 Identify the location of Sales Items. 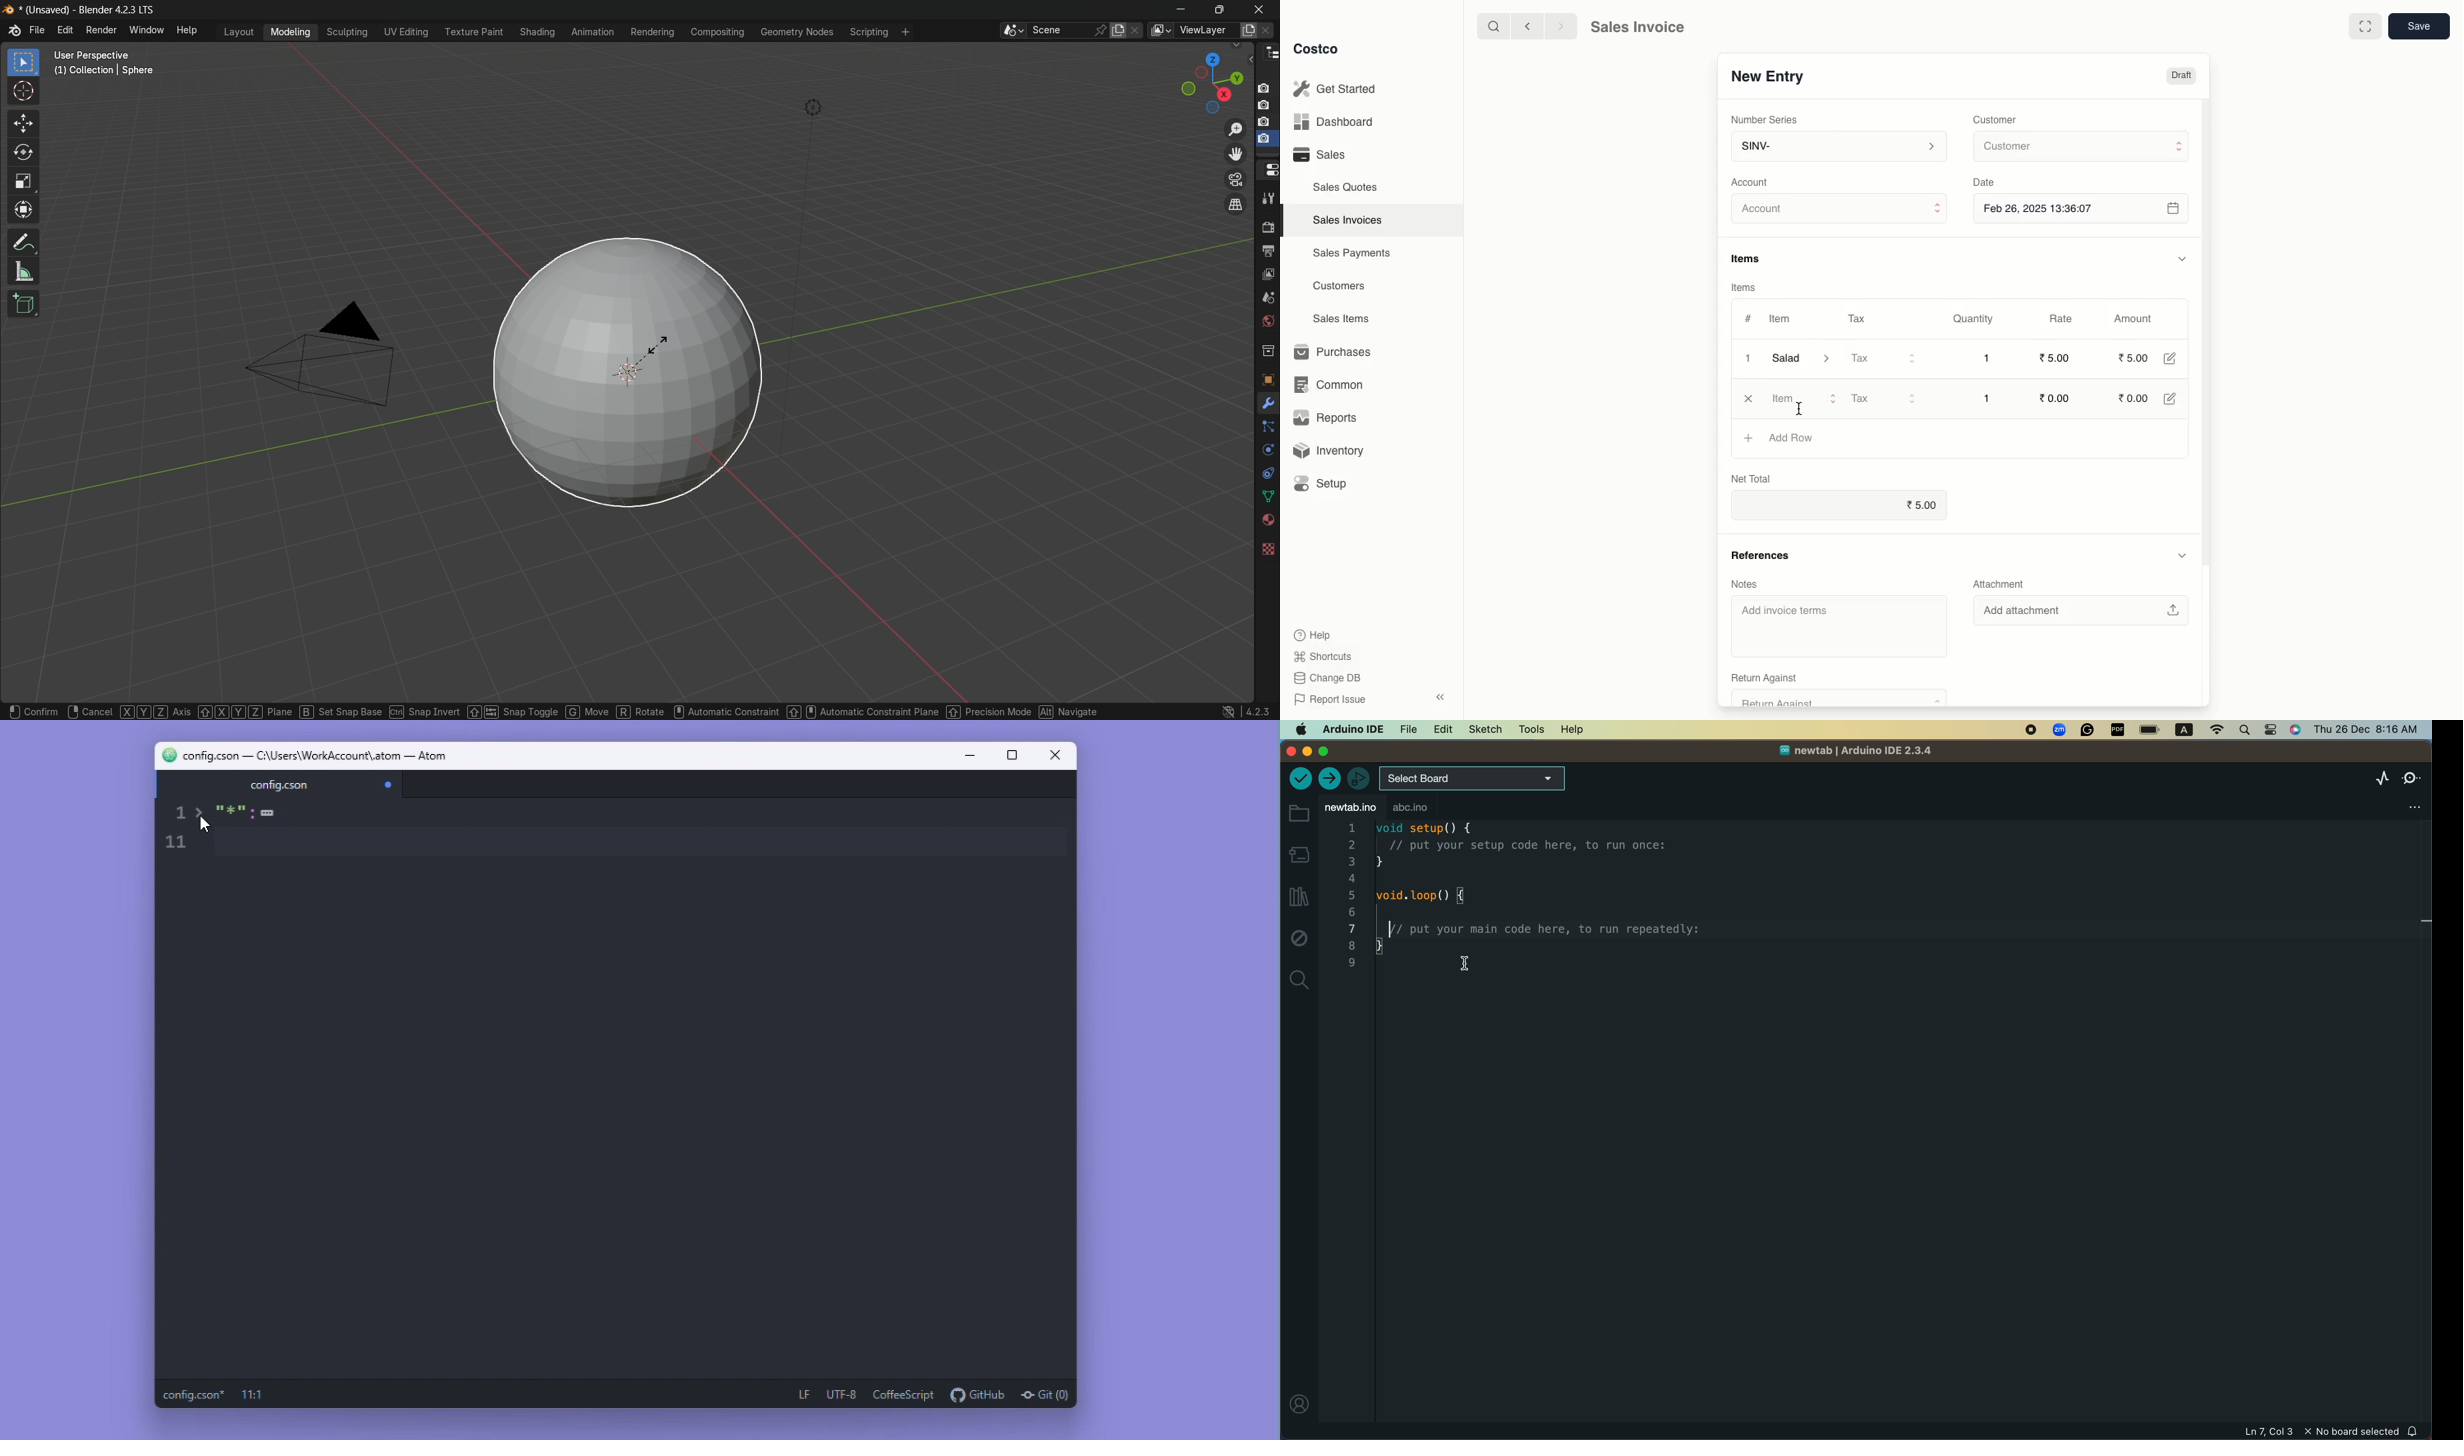
(1345, 319).